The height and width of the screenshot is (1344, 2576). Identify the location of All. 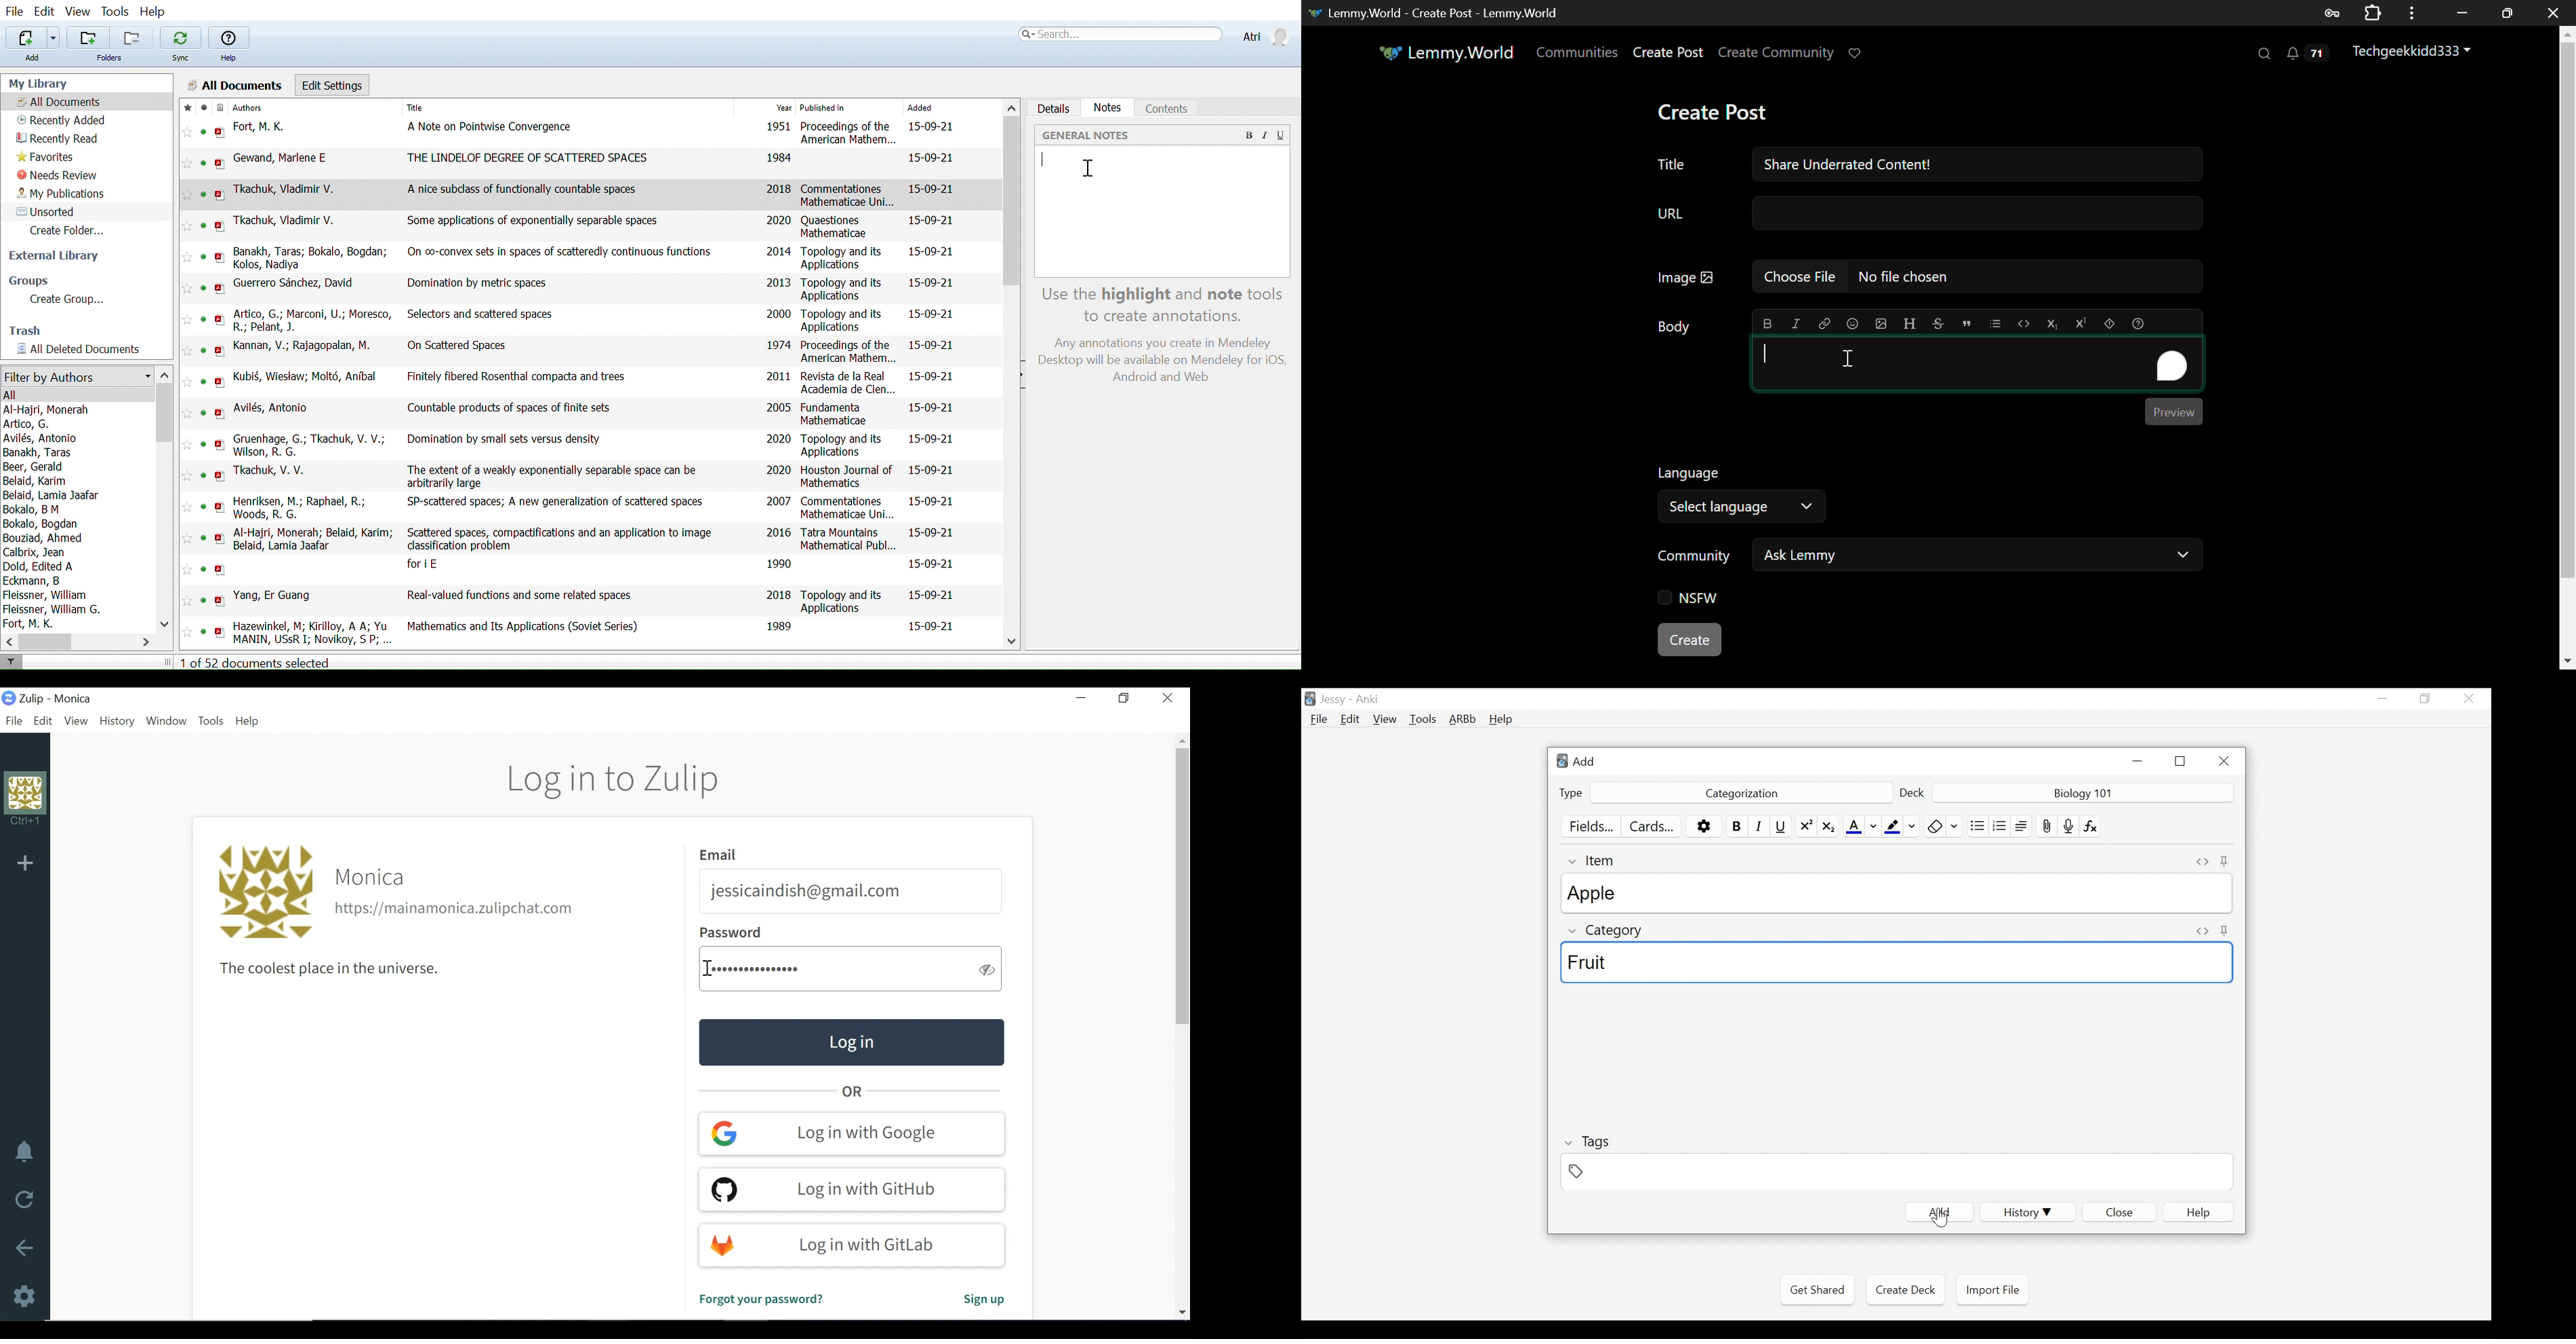
(12, 396).